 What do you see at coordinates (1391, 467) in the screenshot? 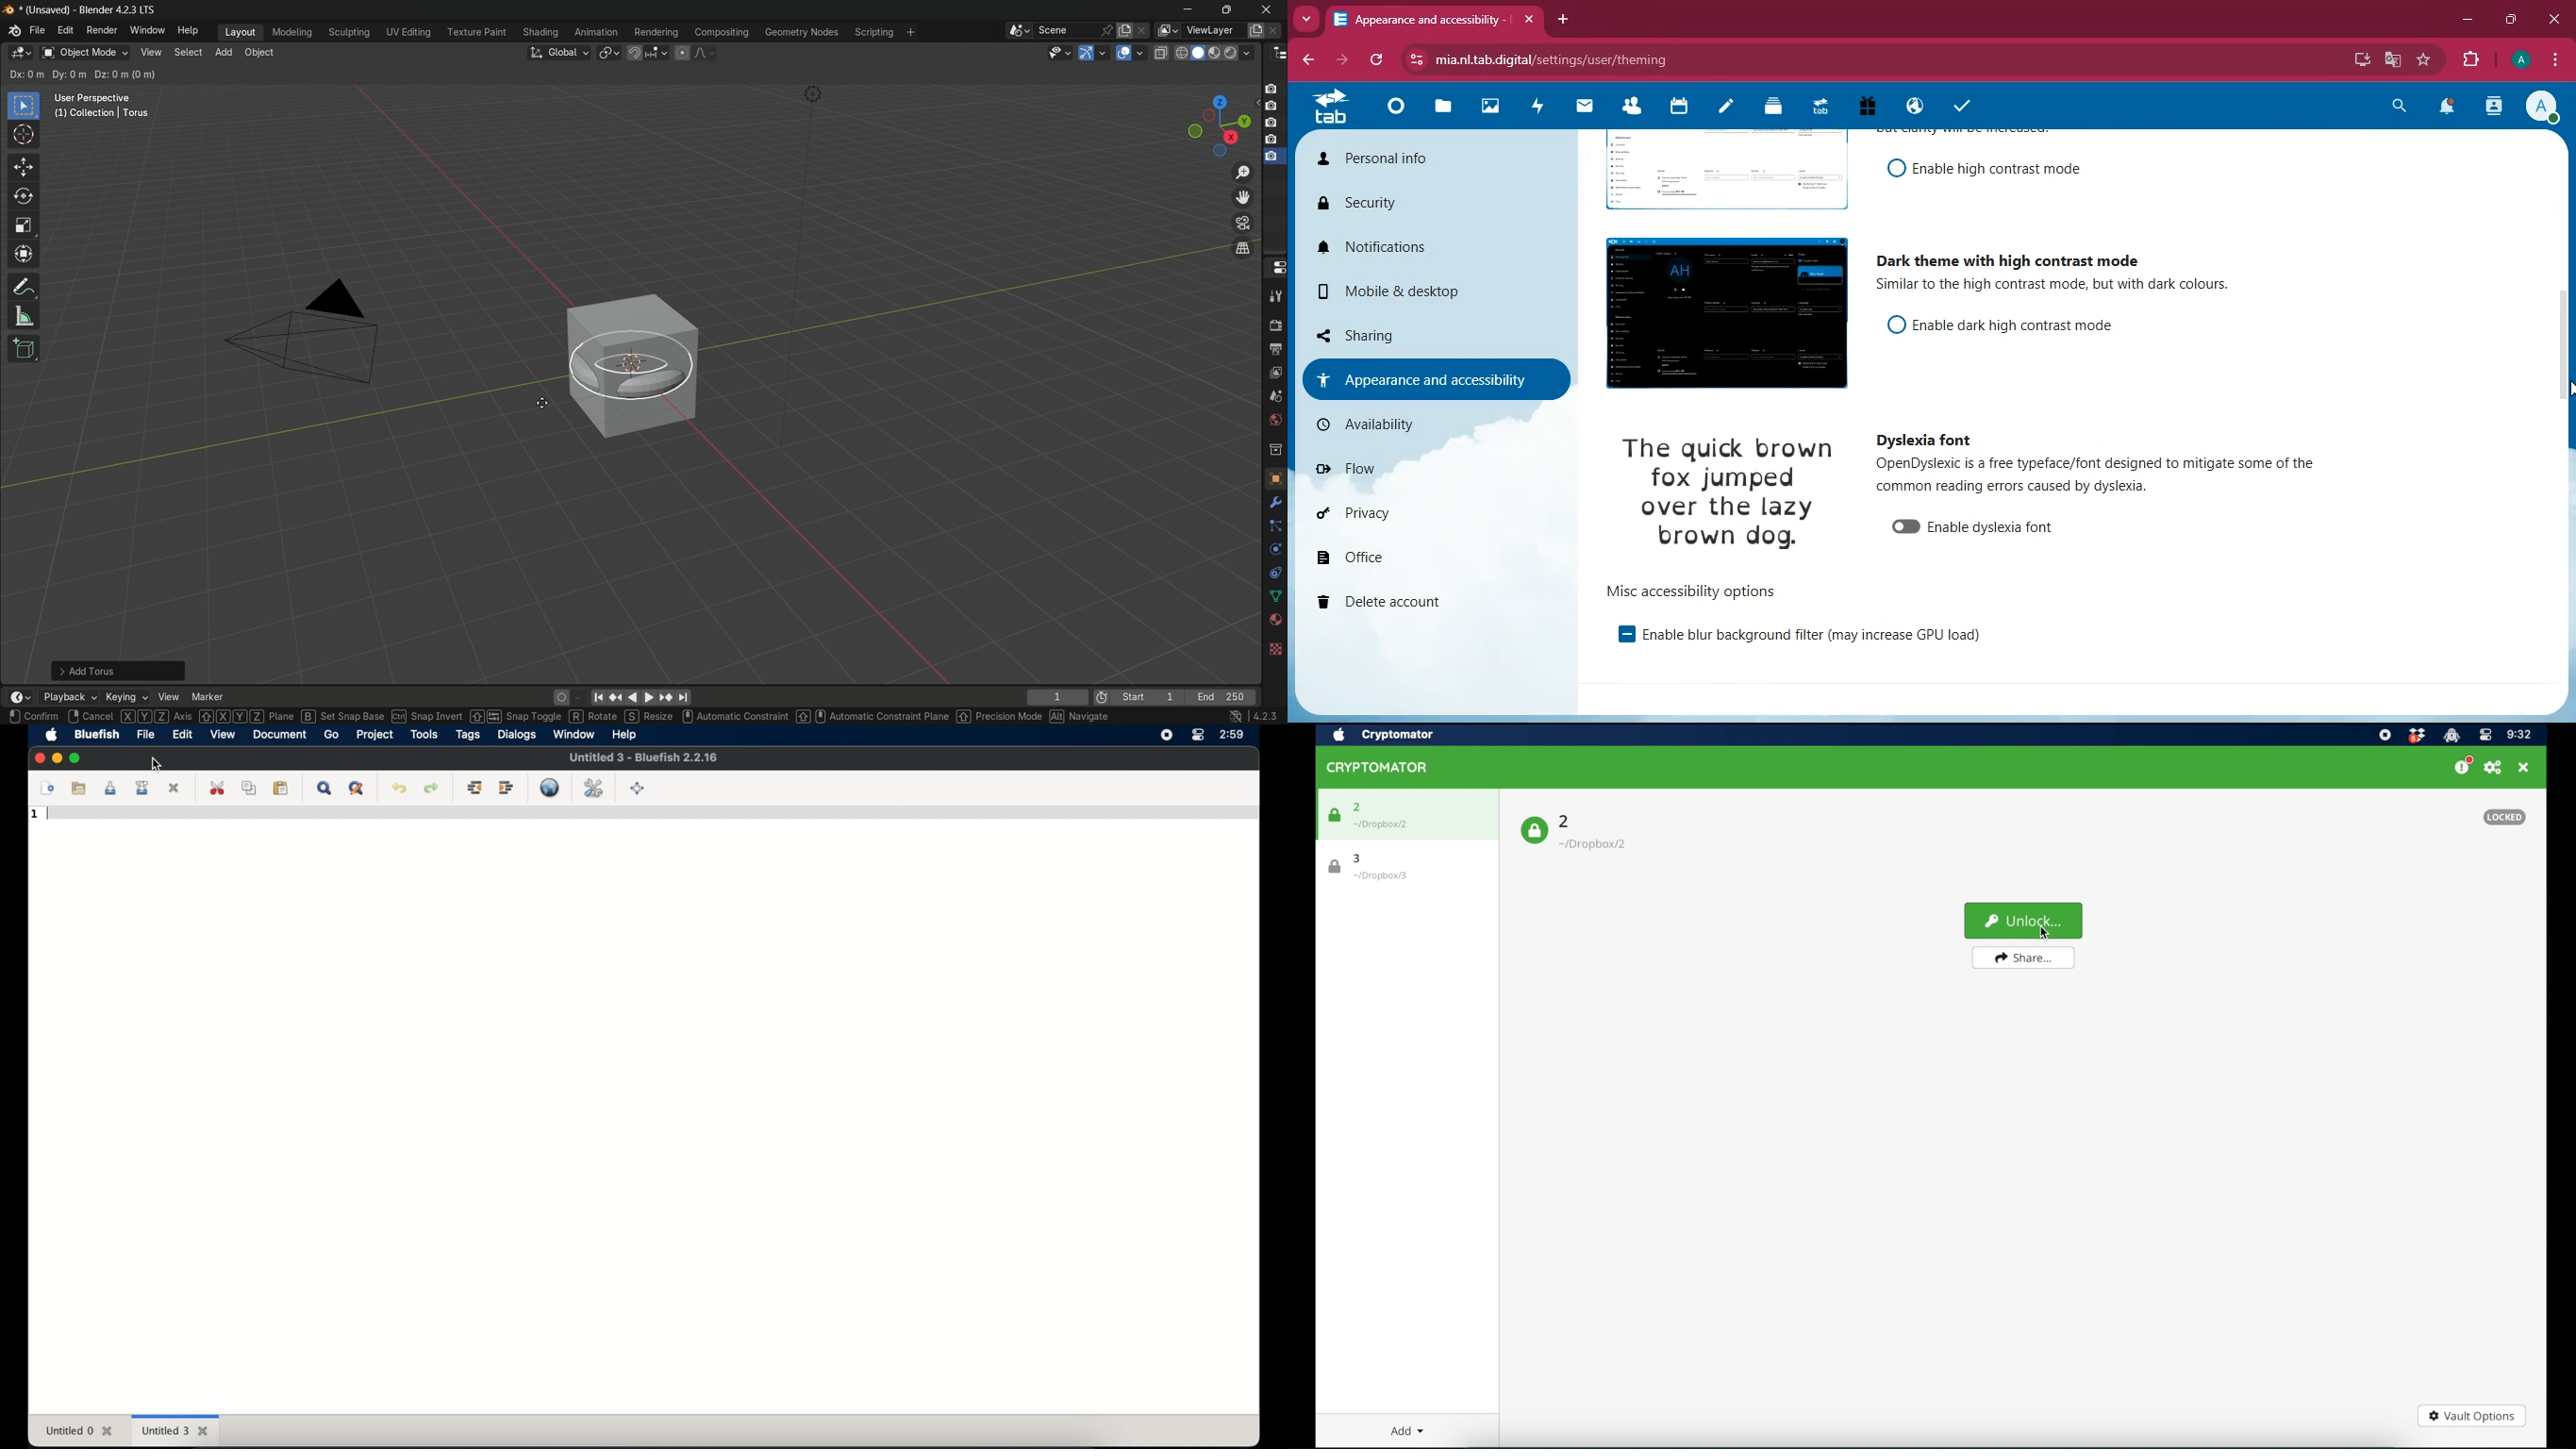
I see `flow` at bounding box center [1391, 467].